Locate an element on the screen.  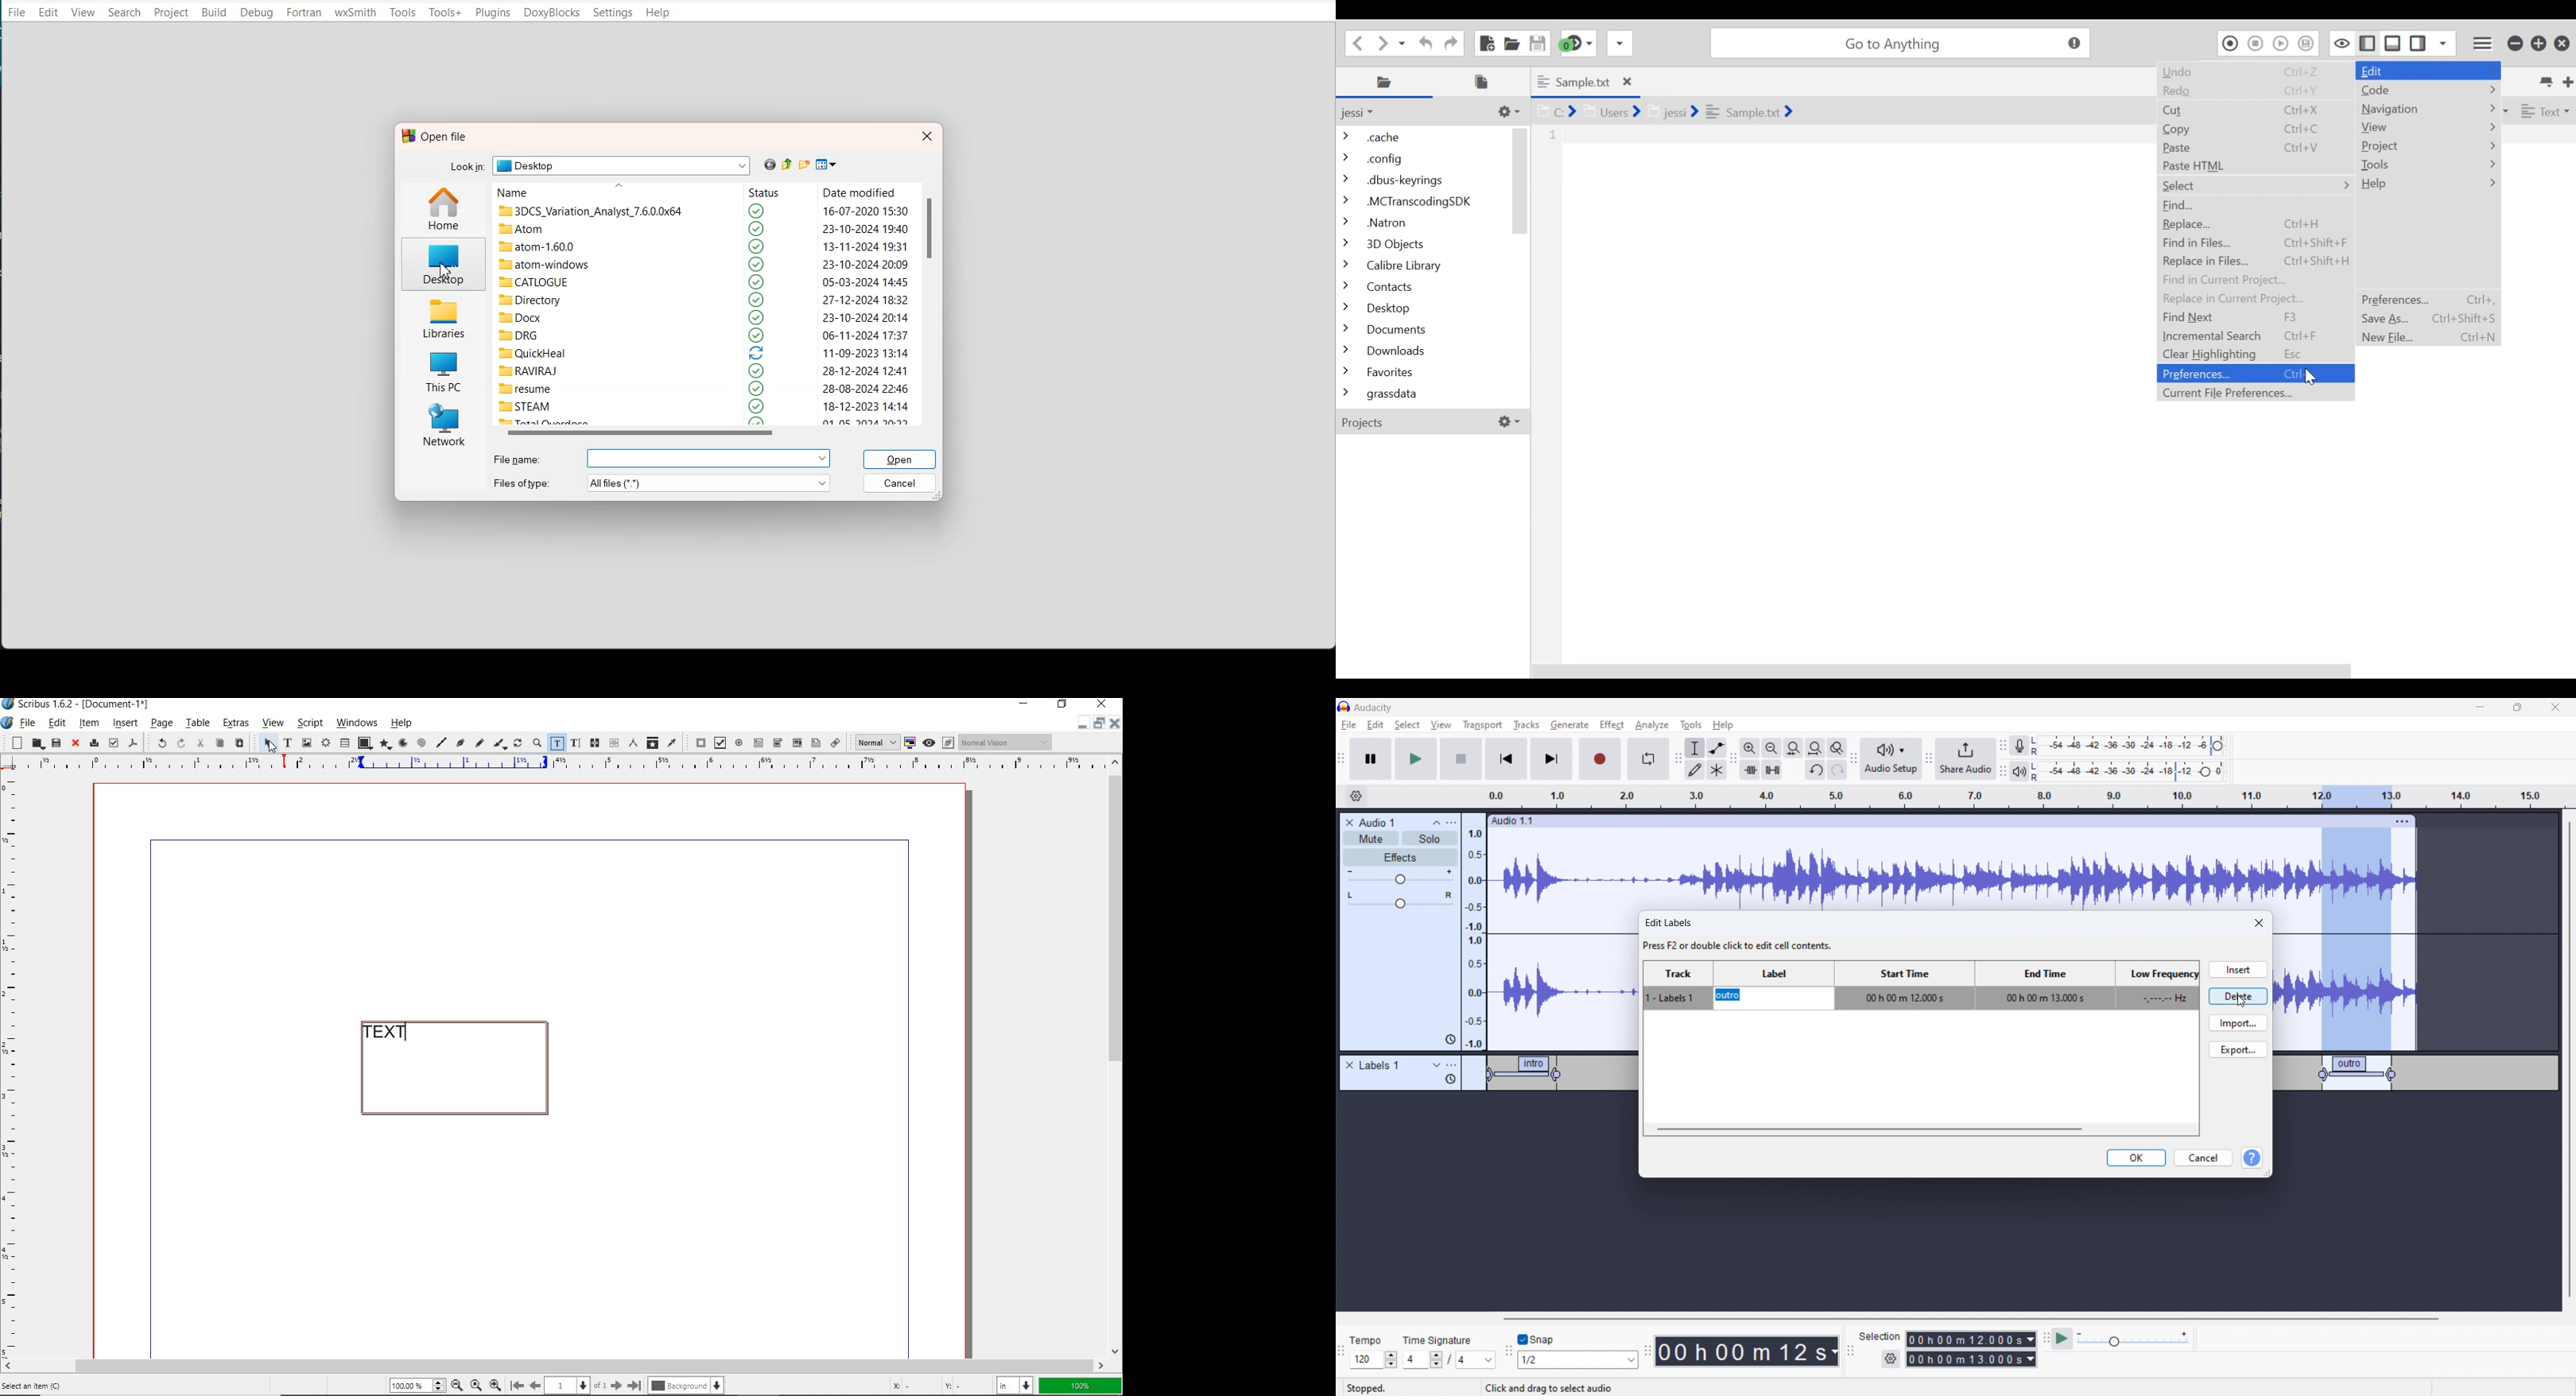
cut is located at coordinates (200, 743).